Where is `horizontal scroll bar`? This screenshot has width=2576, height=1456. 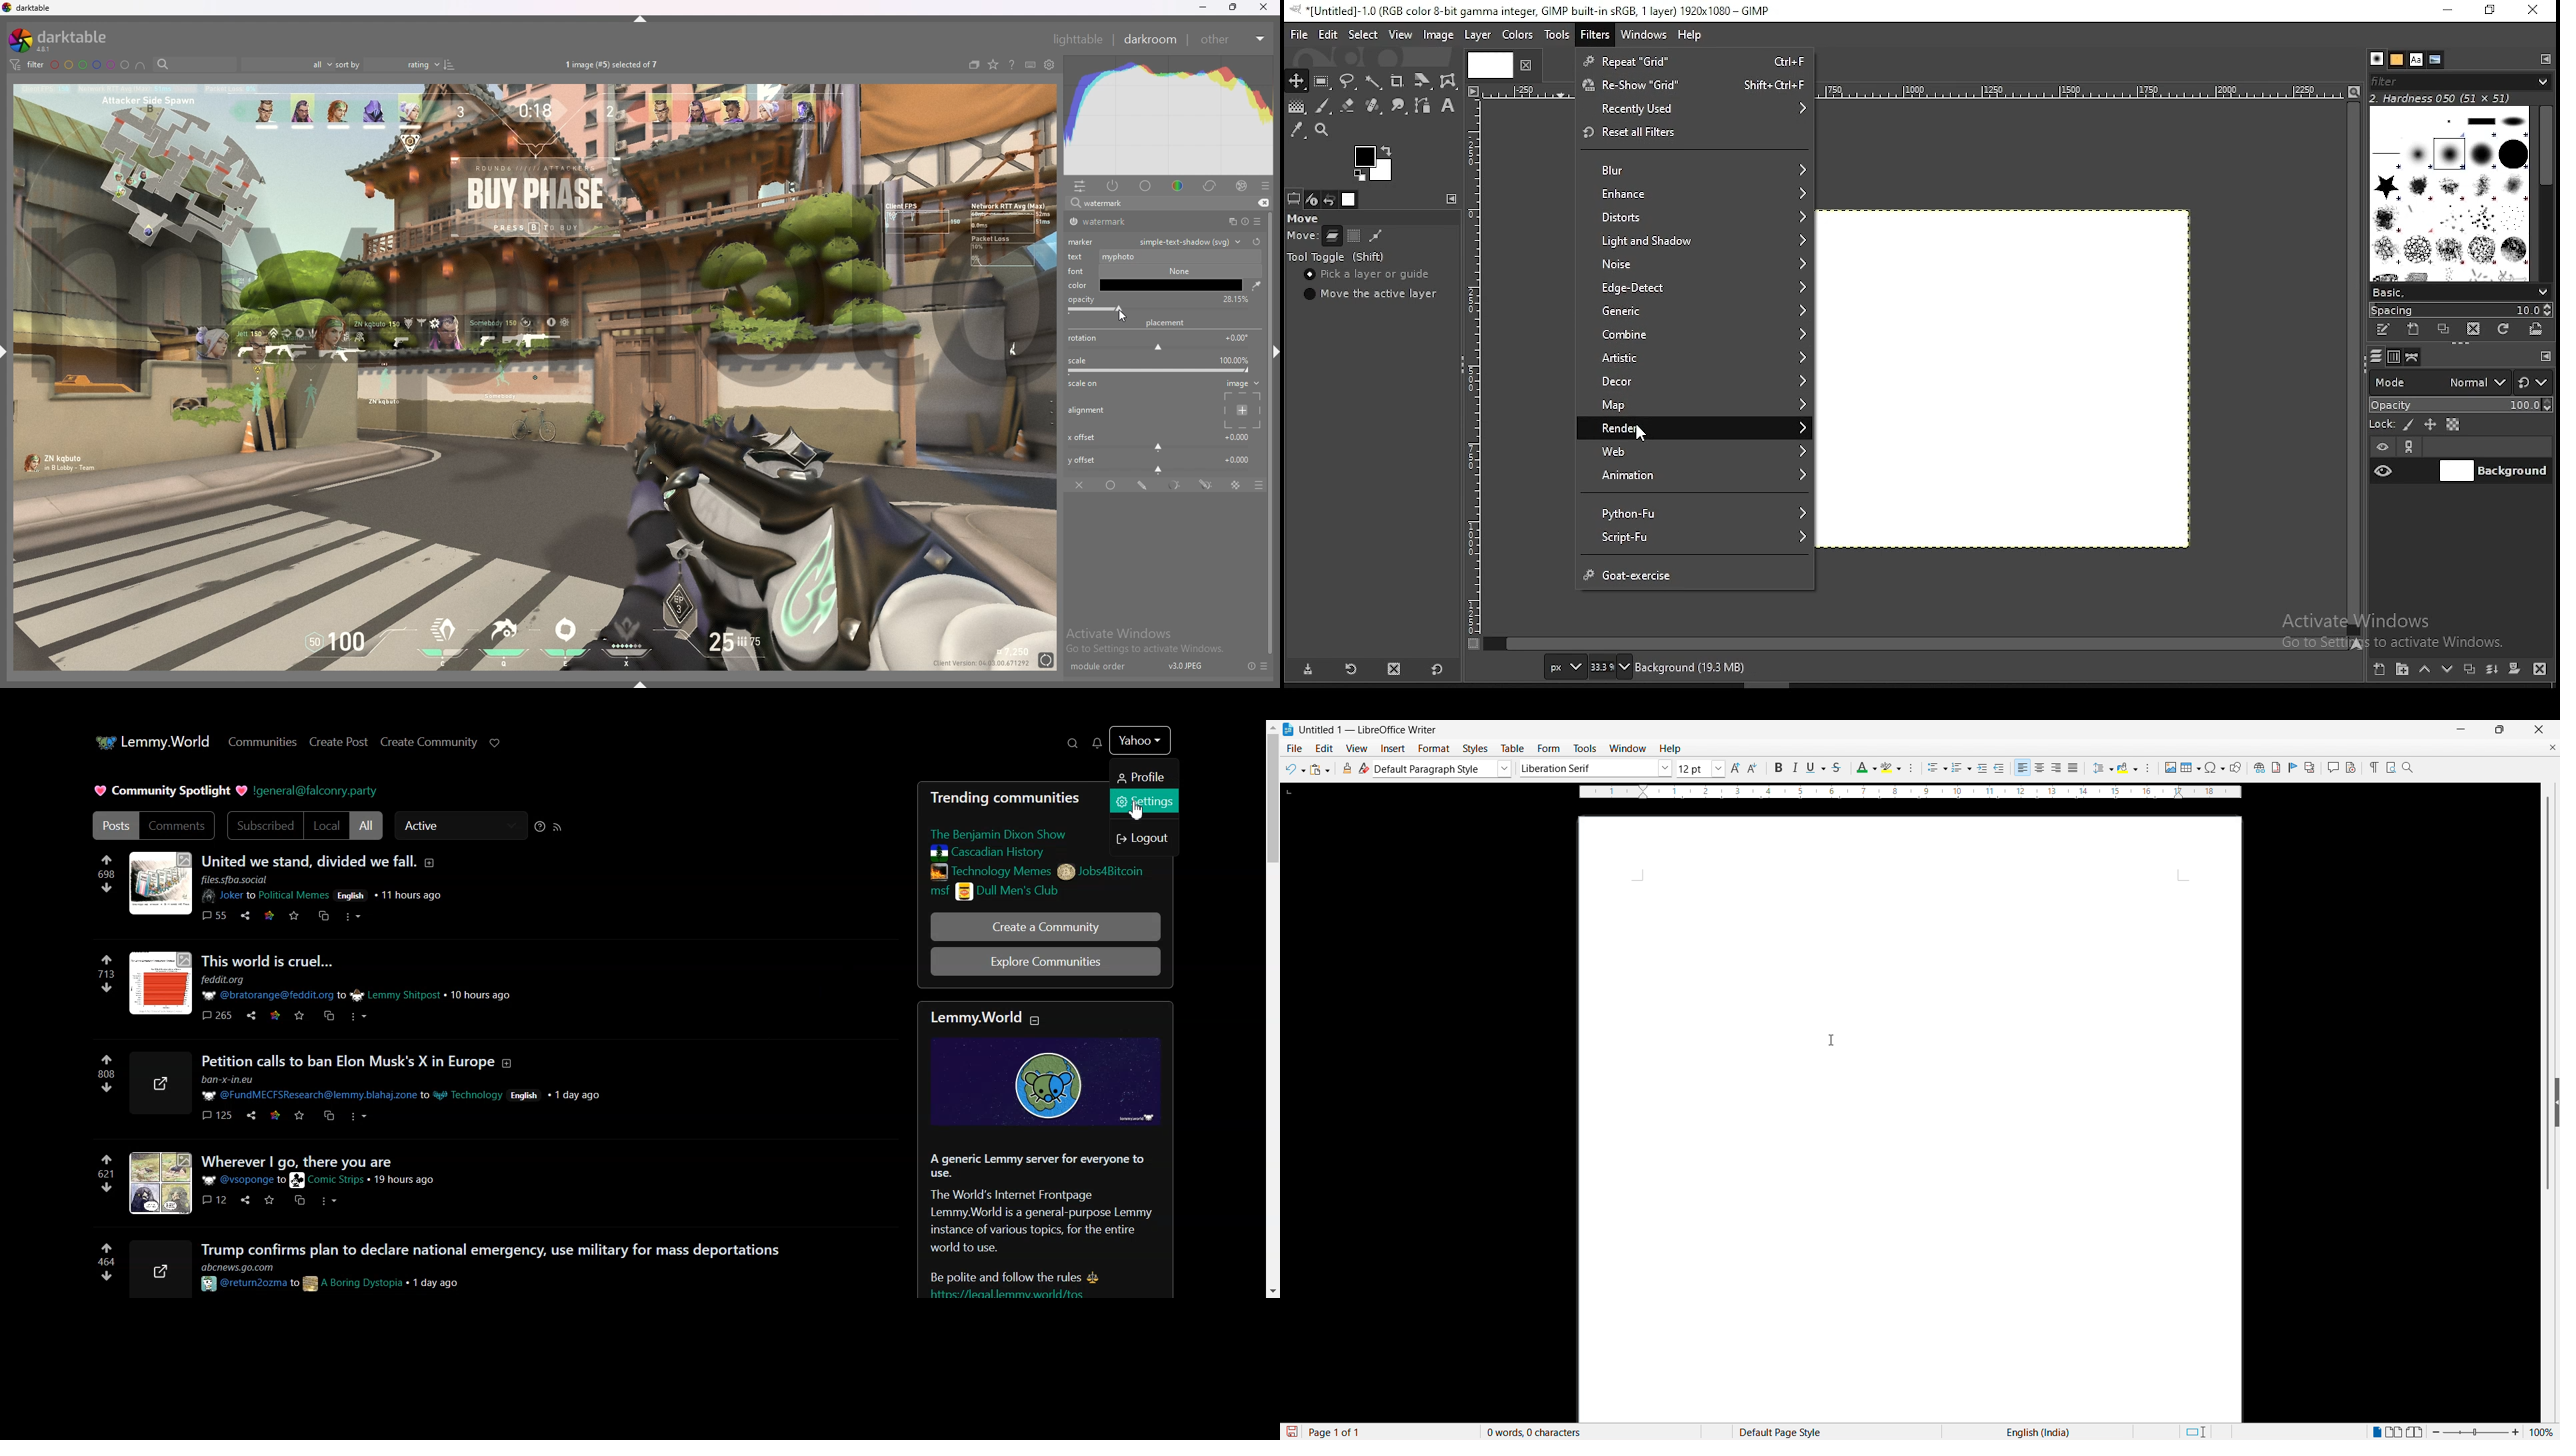 horizontal scroll bar is located at coordinates (2355, 367).